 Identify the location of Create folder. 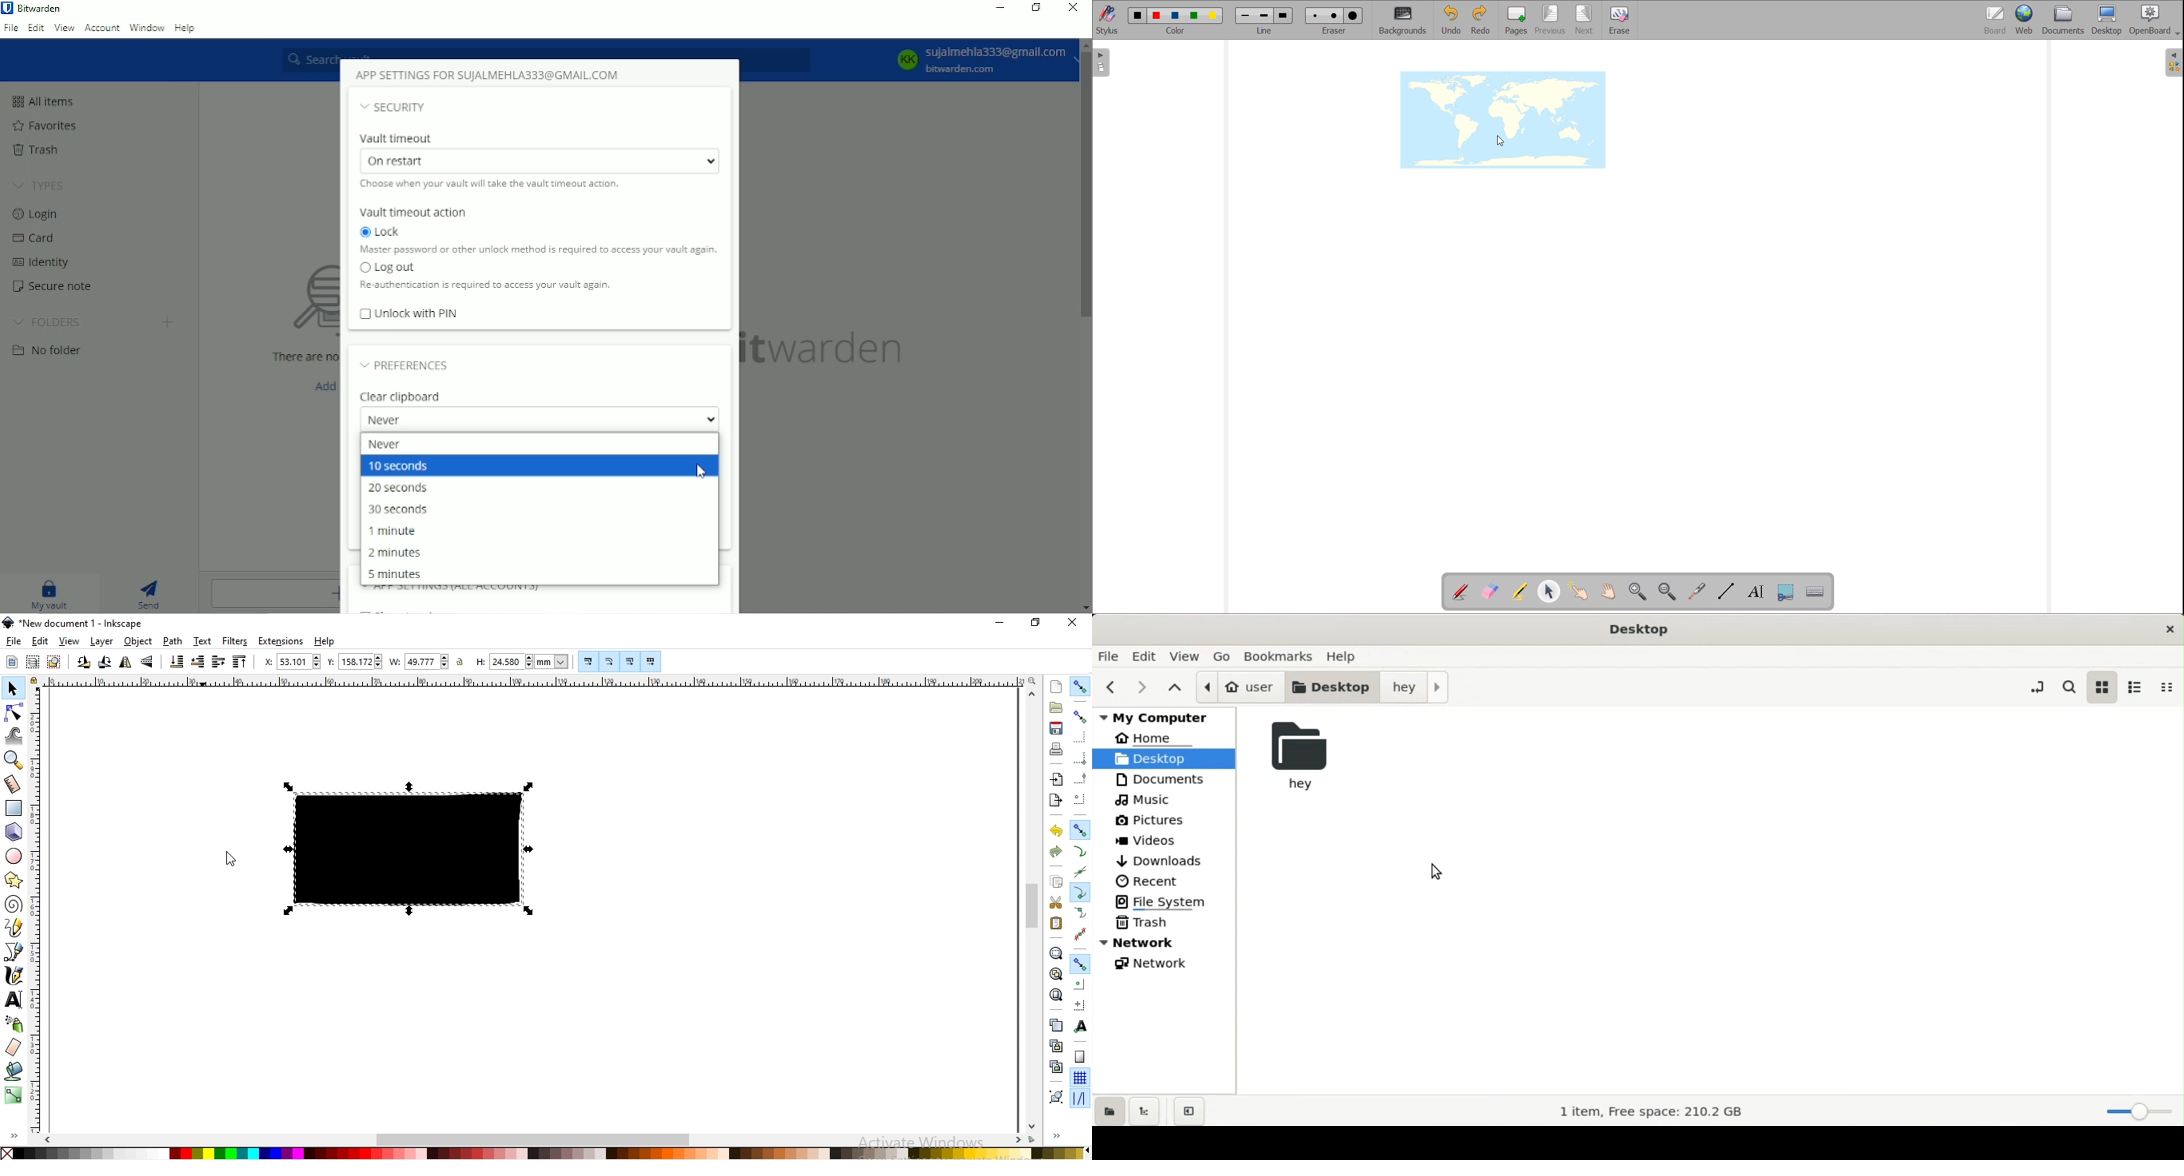
(166, 323).